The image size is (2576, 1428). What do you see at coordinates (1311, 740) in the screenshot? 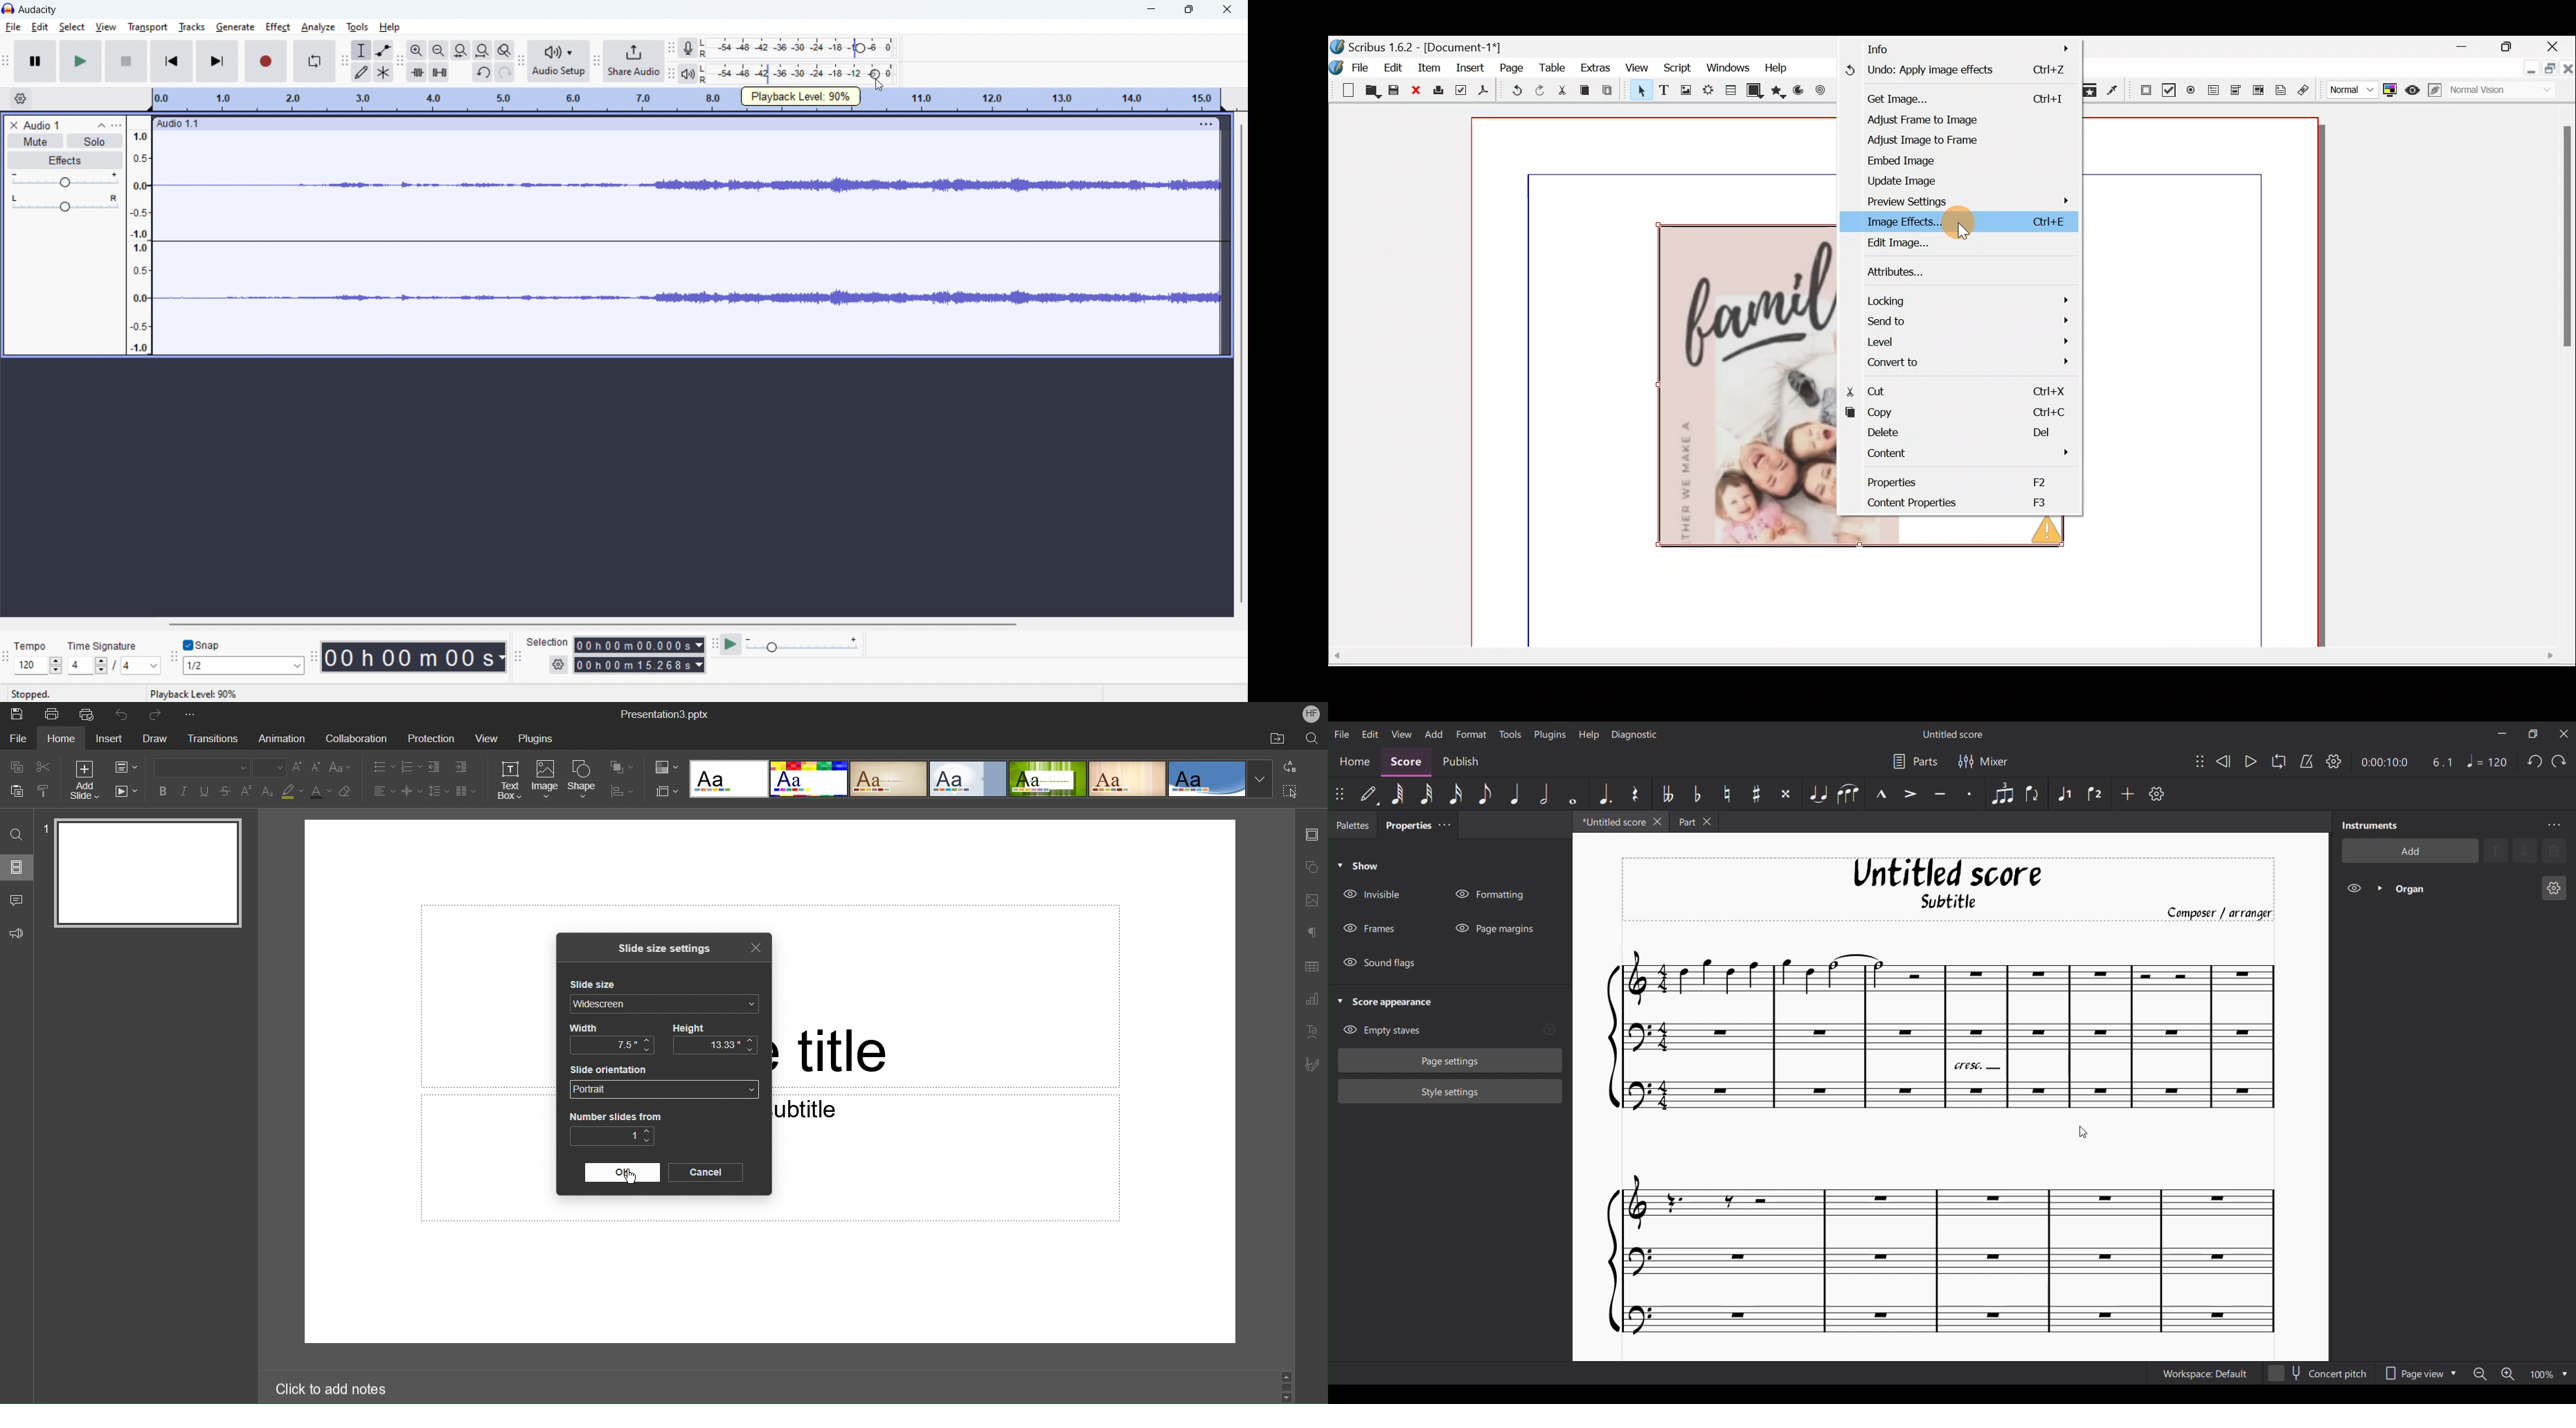
I see `Search` at bounding box center [1311, 740].